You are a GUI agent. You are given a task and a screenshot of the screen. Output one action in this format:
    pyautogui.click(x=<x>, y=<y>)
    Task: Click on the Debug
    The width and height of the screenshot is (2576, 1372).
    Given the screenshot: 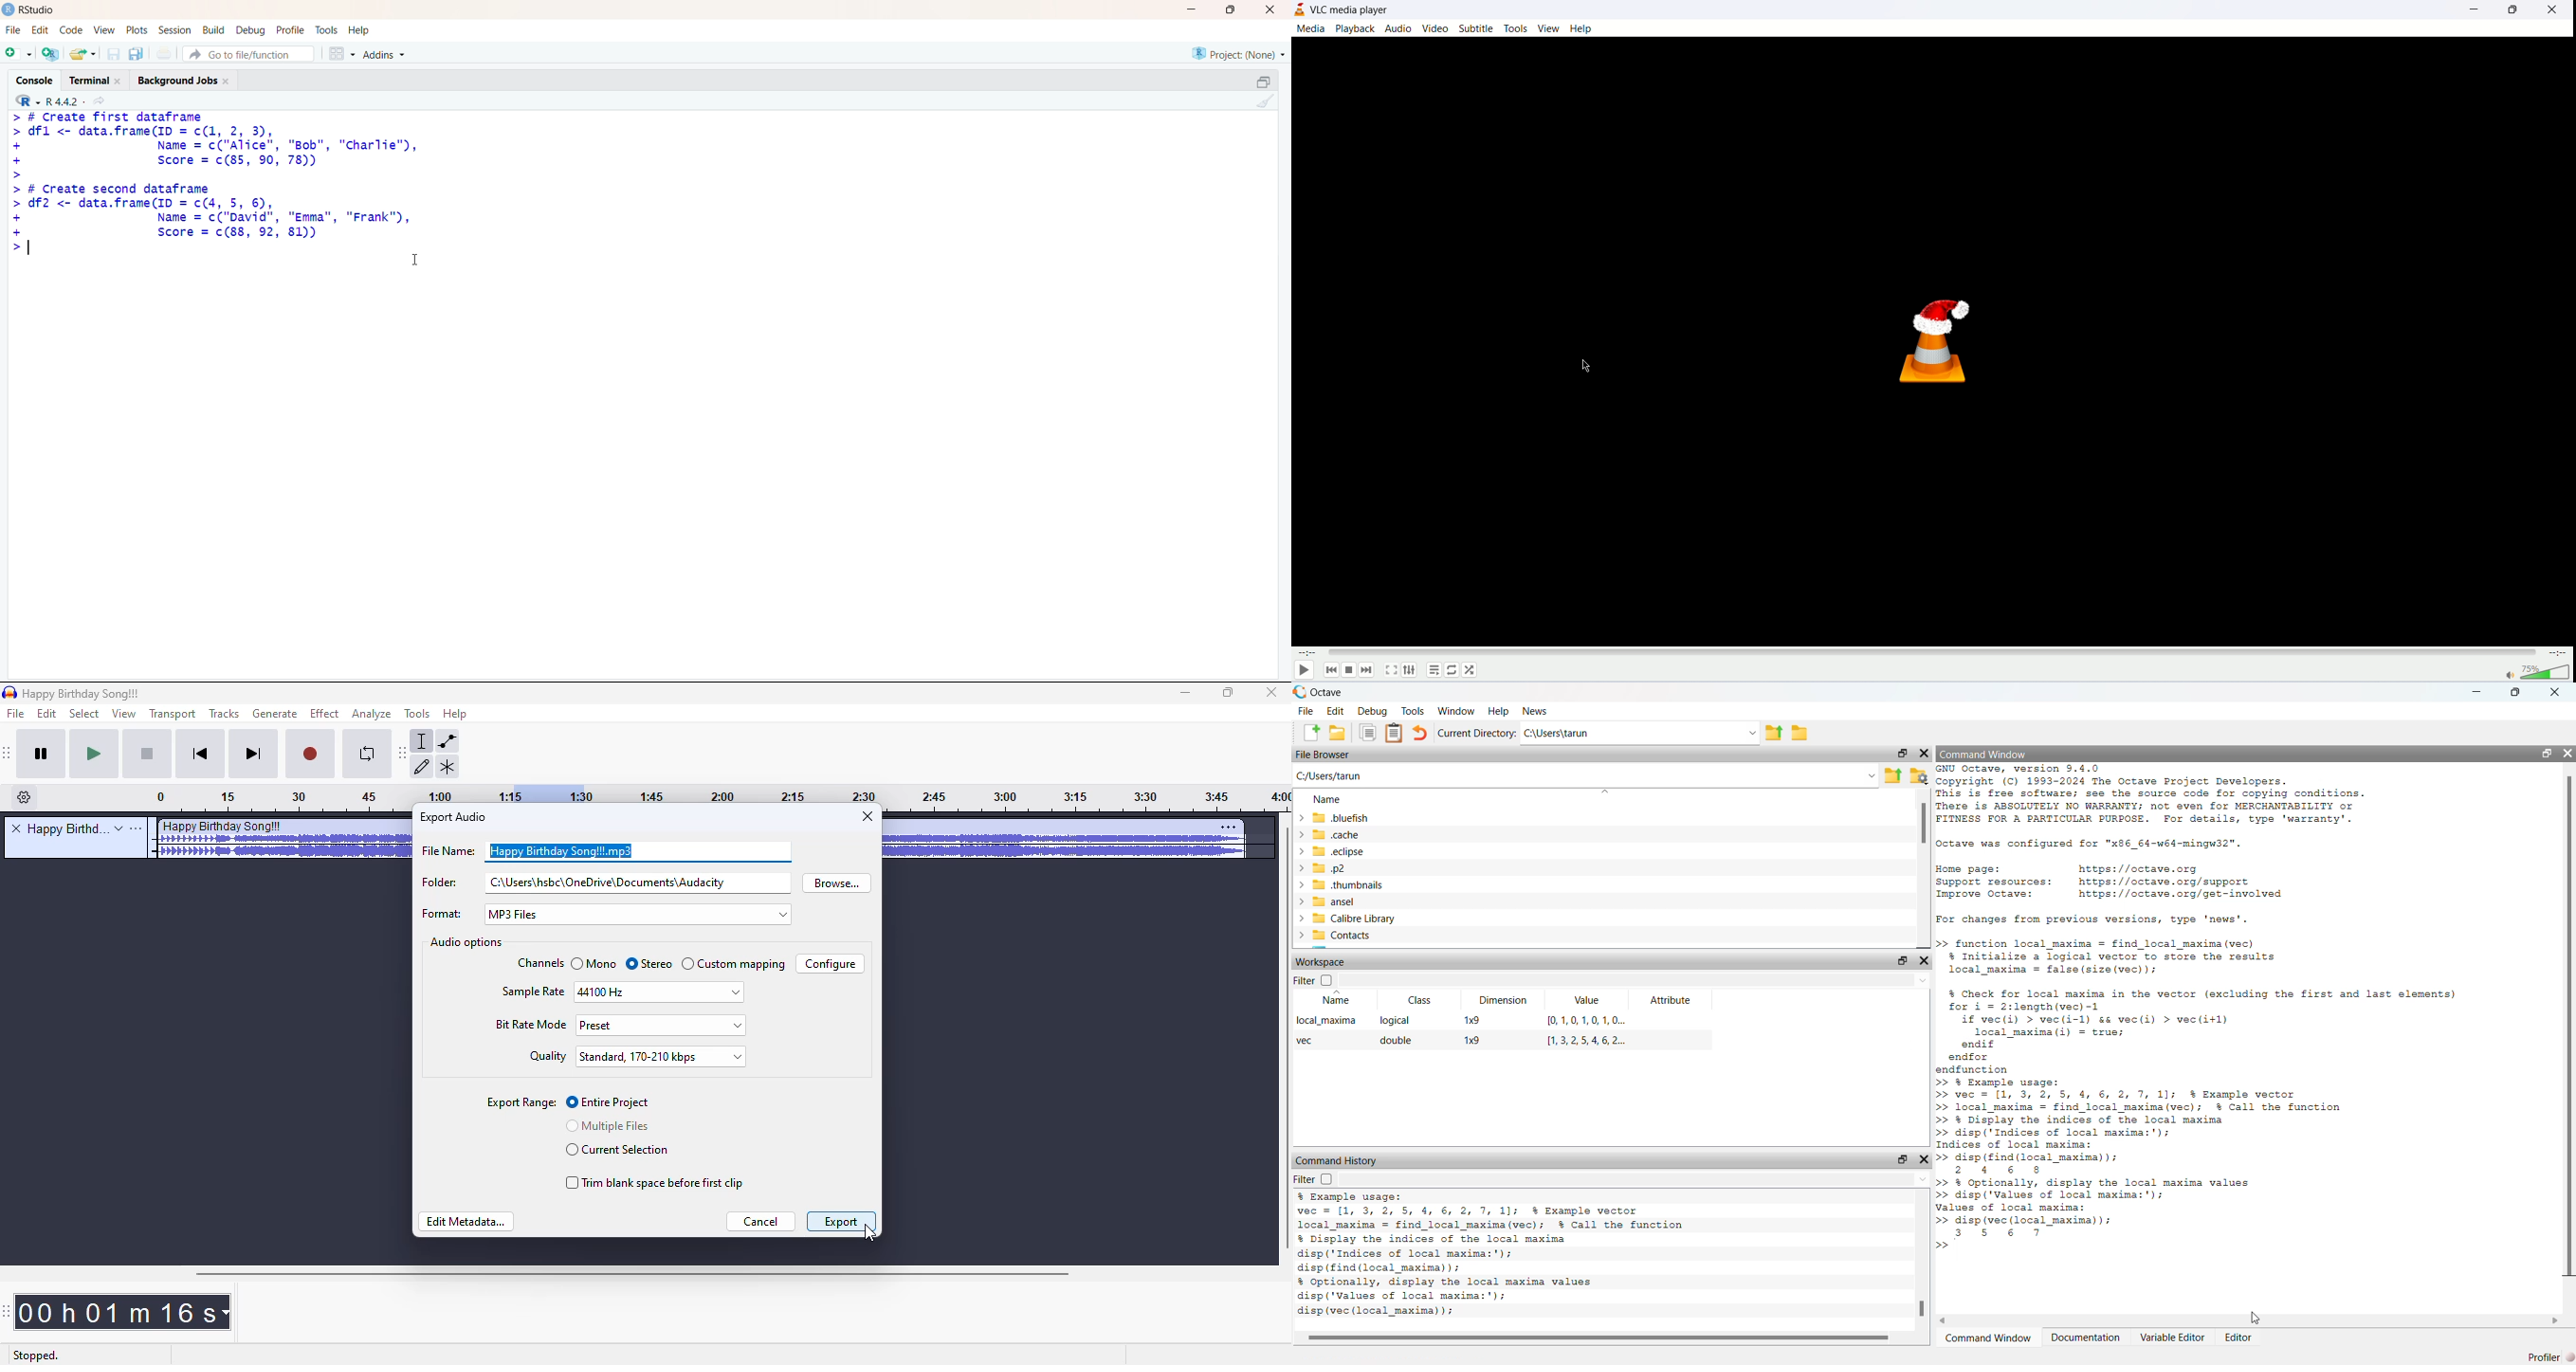 What is the action you would take?
    pyautogui.click(x=252, y=30)
    